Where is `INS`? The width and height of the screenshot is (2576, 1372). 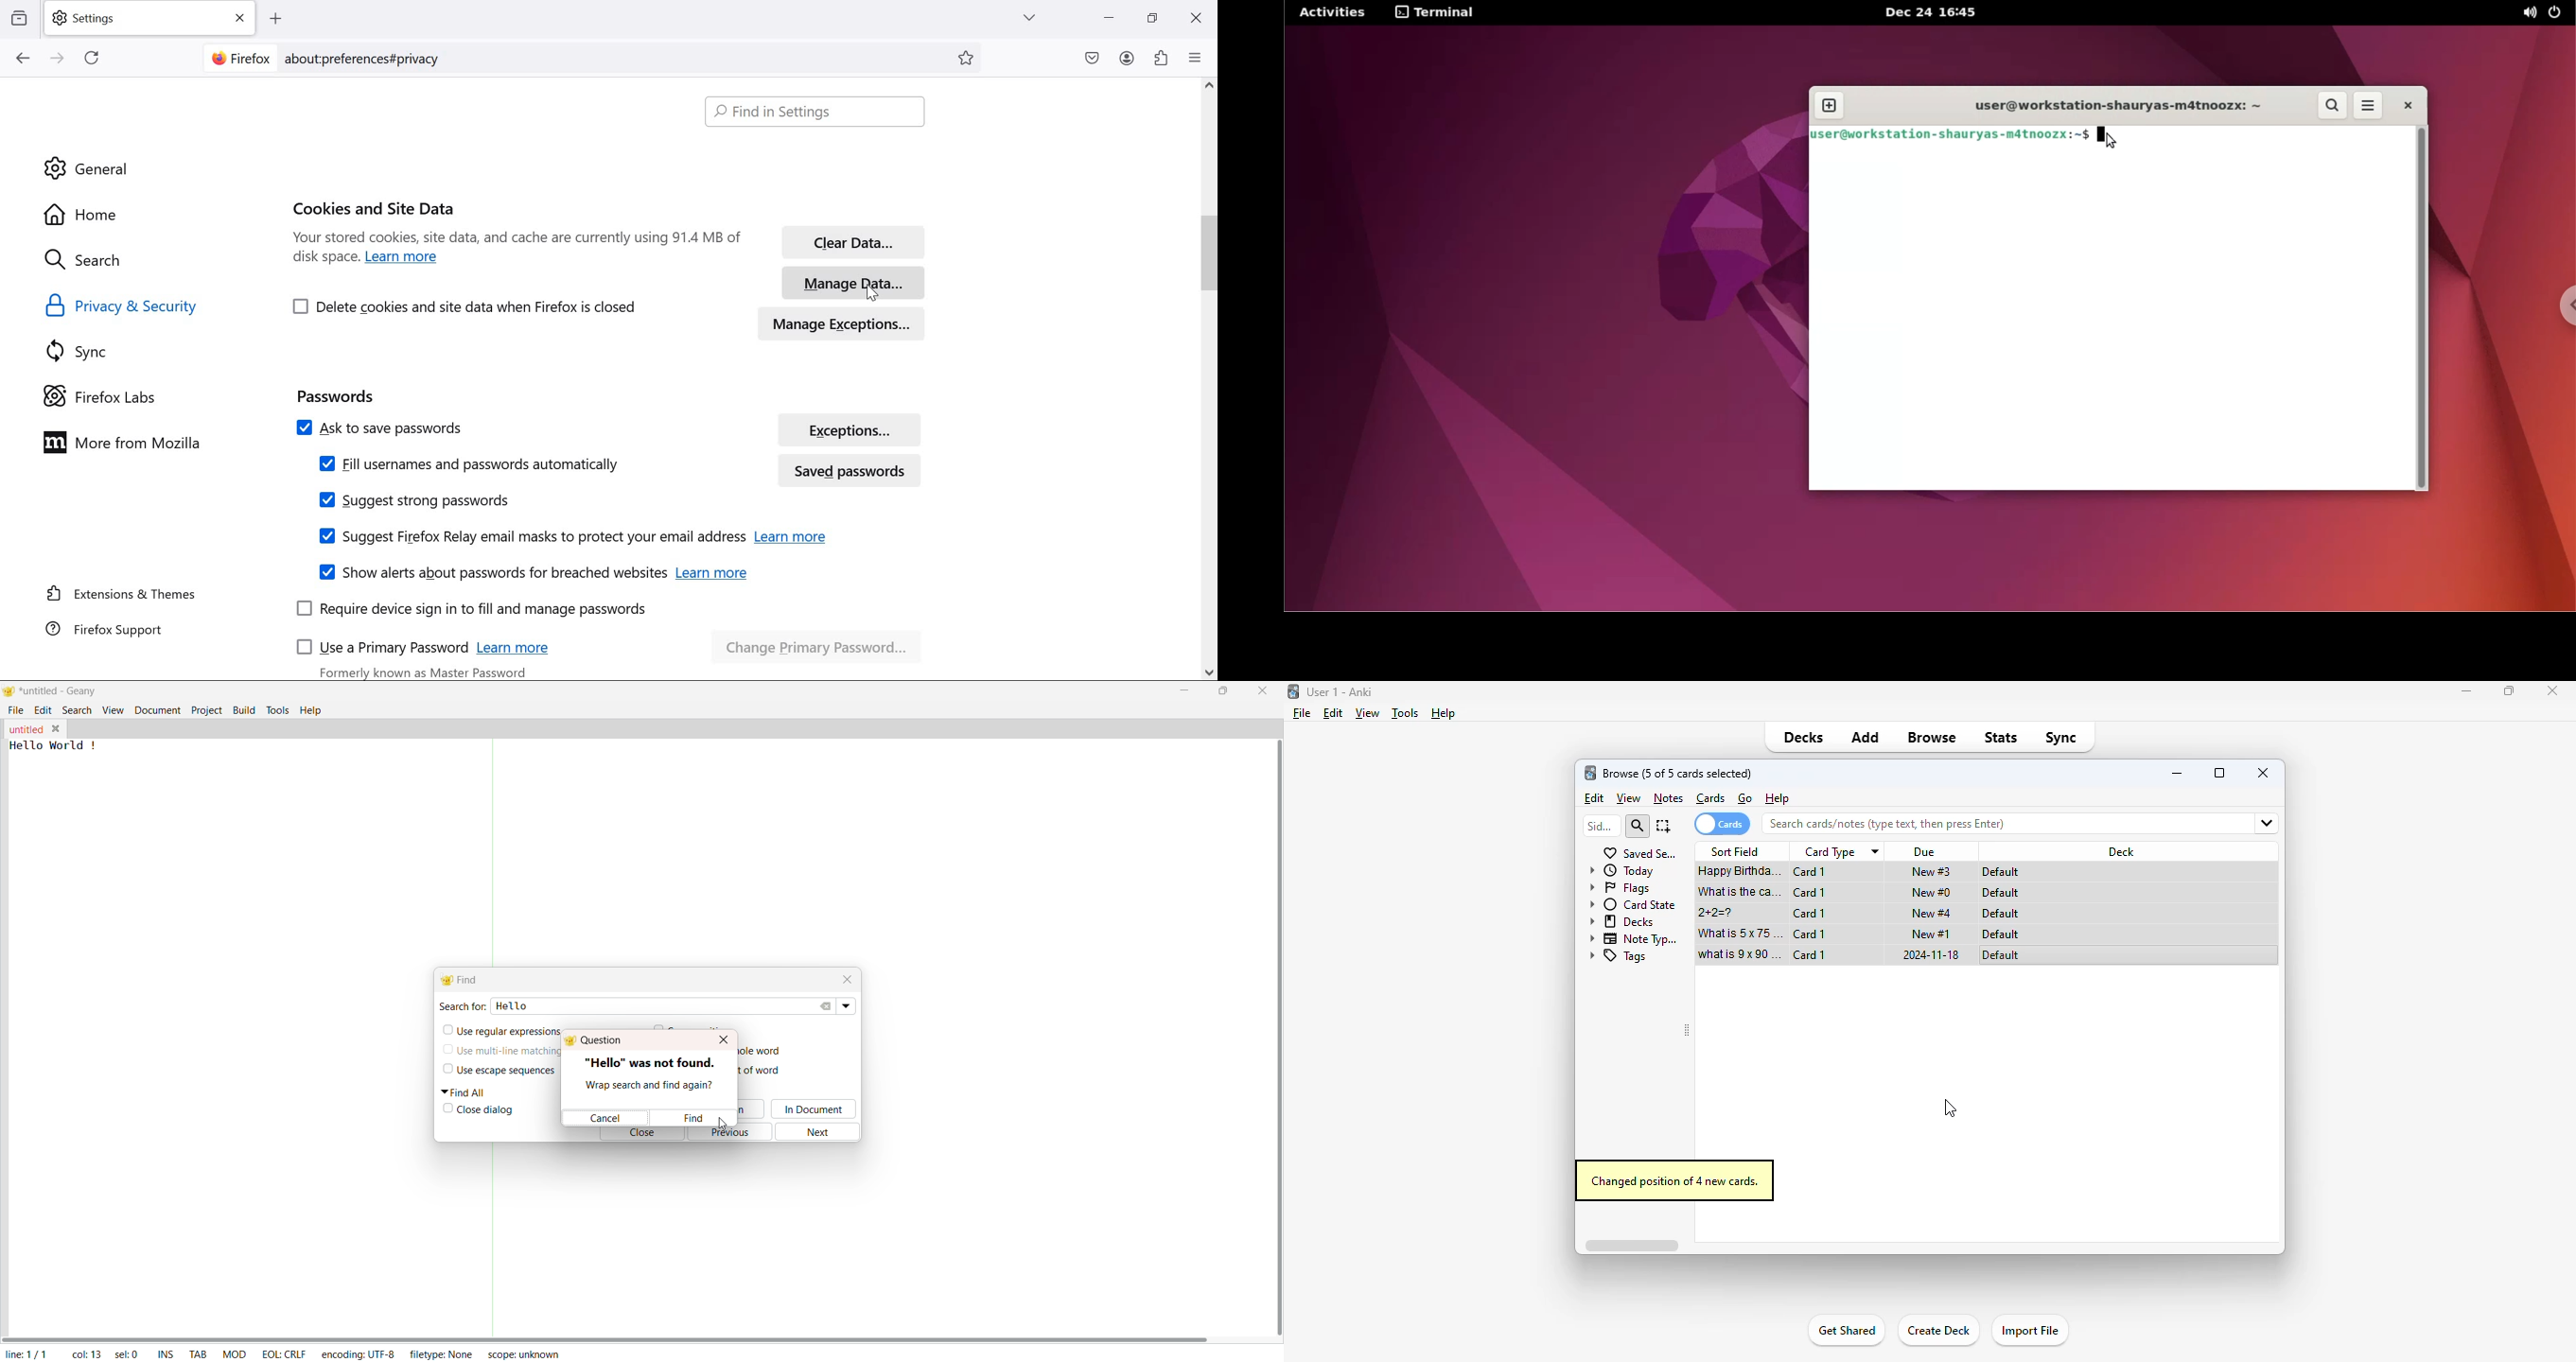 INS is located at coordinates (163, 1353).